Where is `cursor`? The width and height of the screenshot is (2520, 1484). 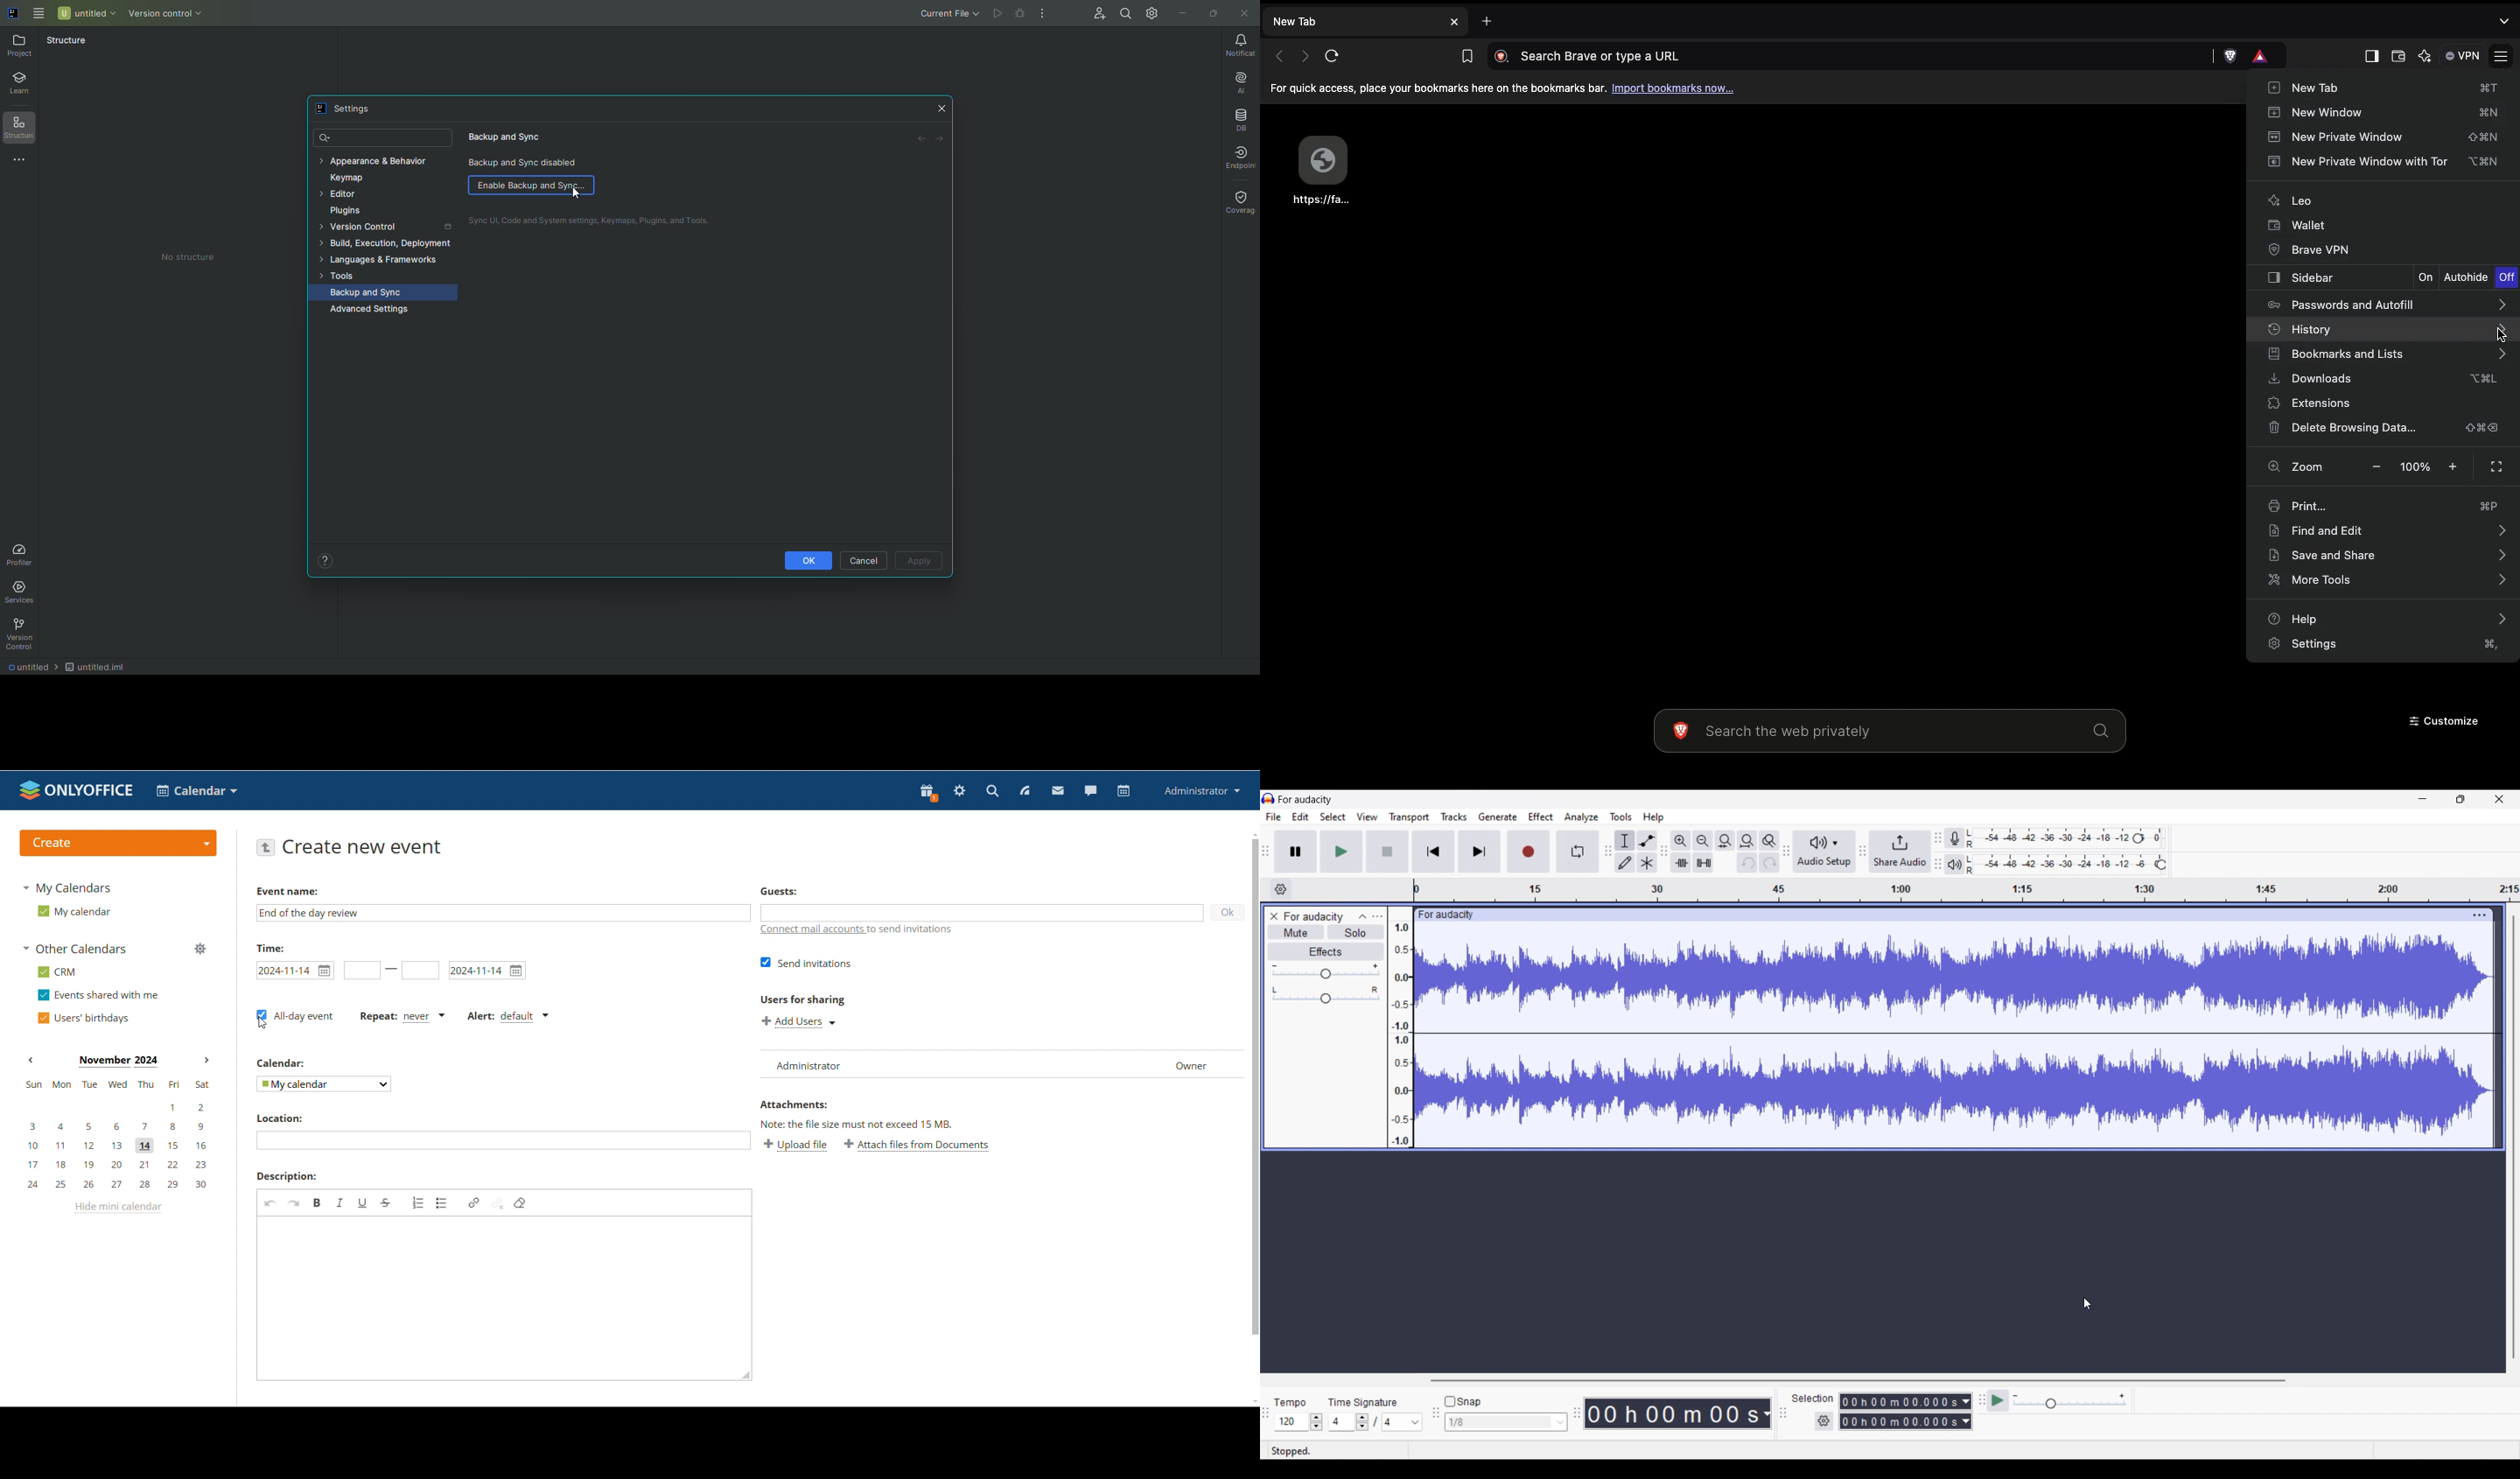
cursor is located at coordinates (262, 1023).